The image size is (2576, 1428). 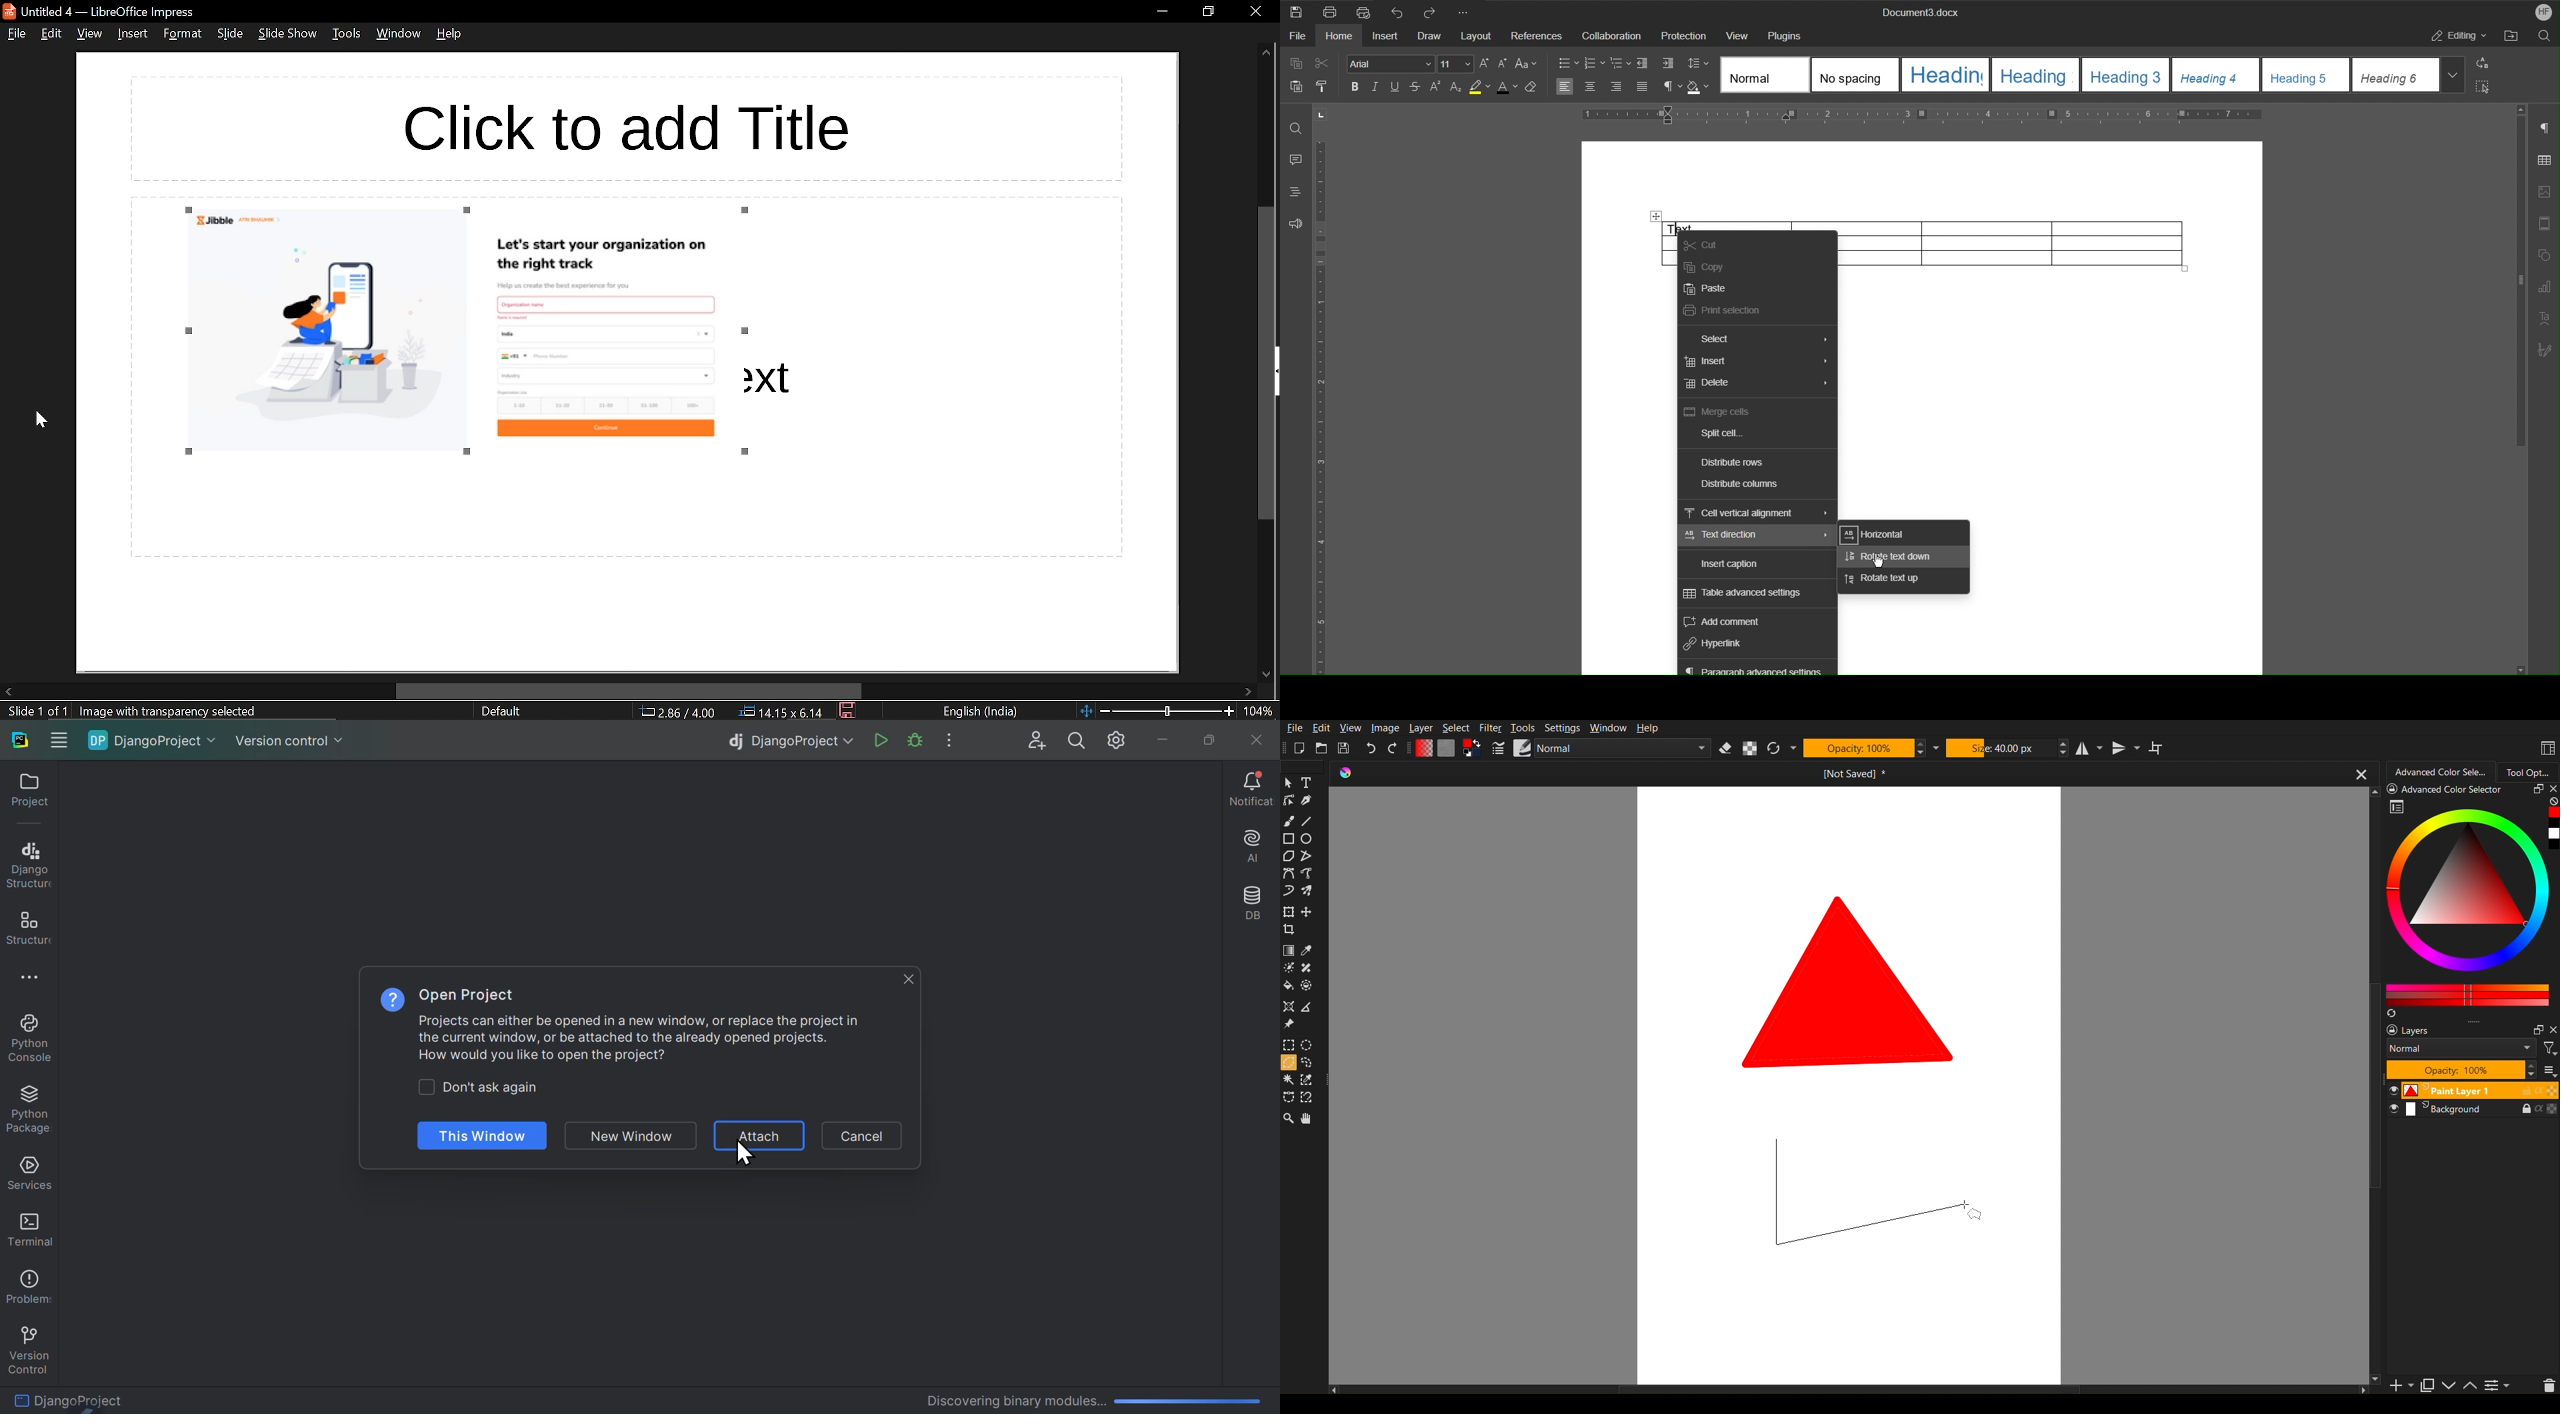 What do you see at coordinates (1397, 11) in the screenshot?
I see `Undo` at bounding box center [1397, 11].